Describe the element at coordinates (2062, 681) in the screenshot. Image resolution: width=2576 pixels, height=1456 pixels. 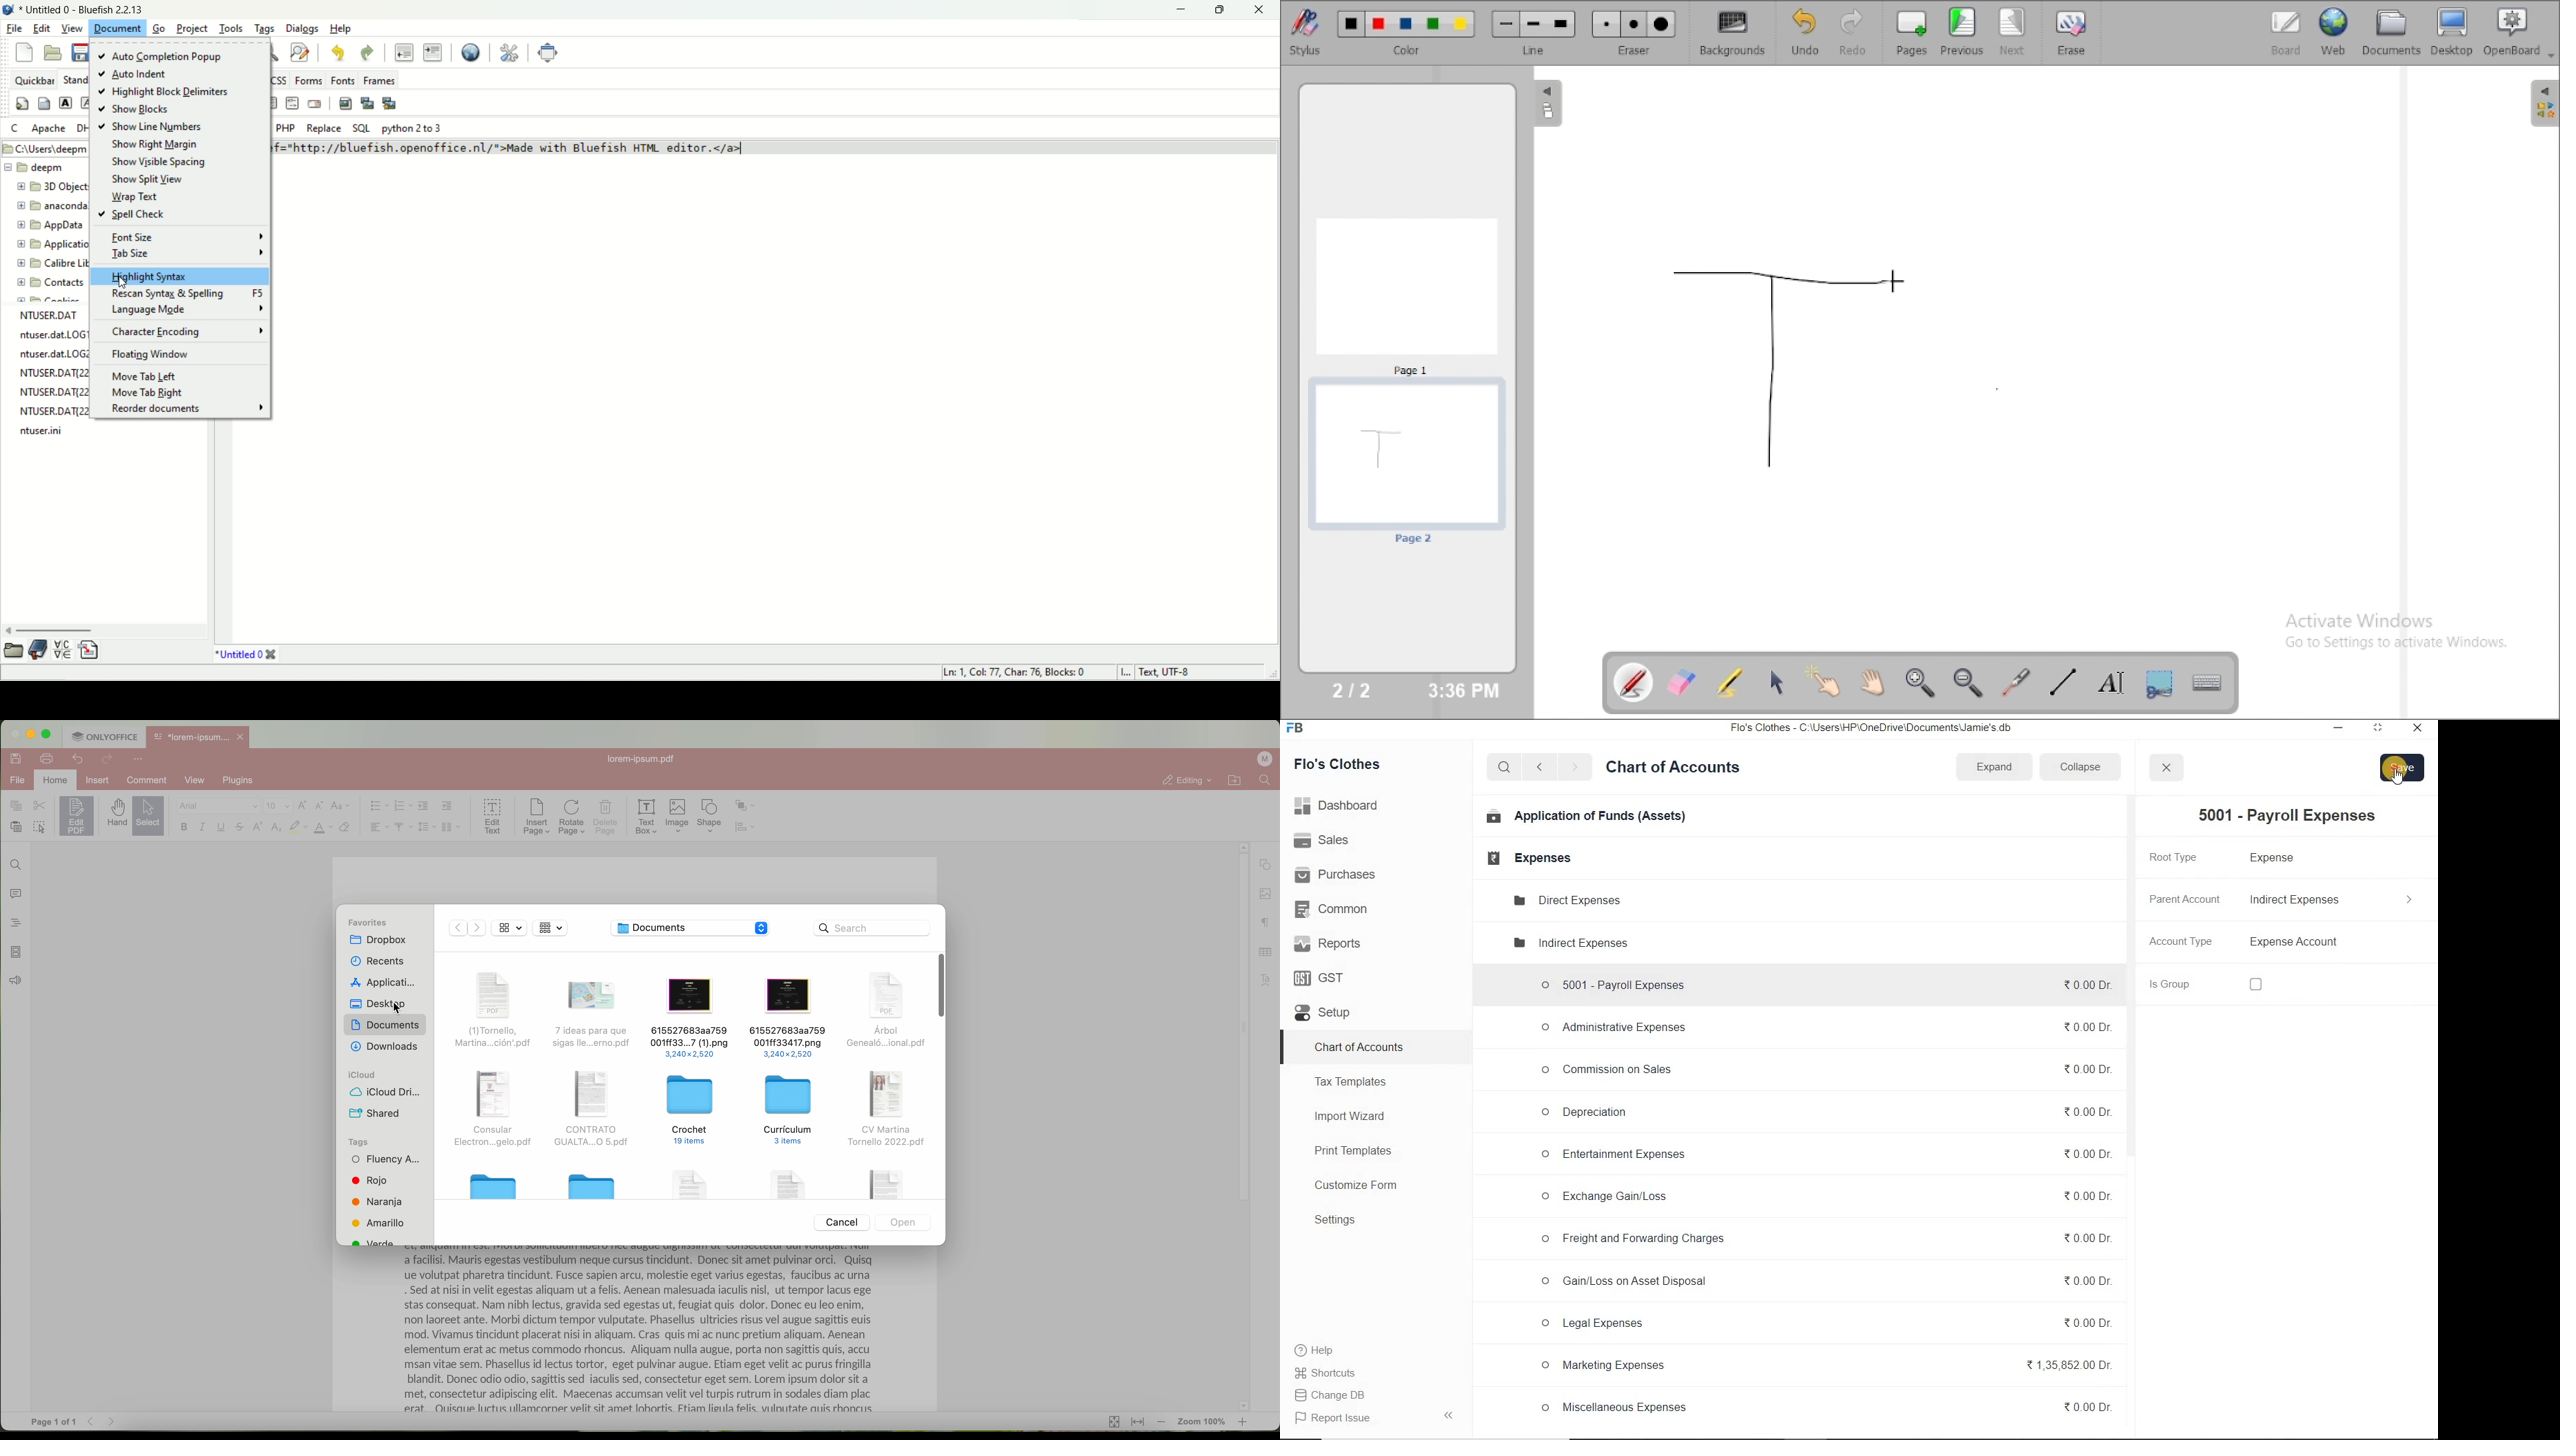
I see `draw lines` at that location.